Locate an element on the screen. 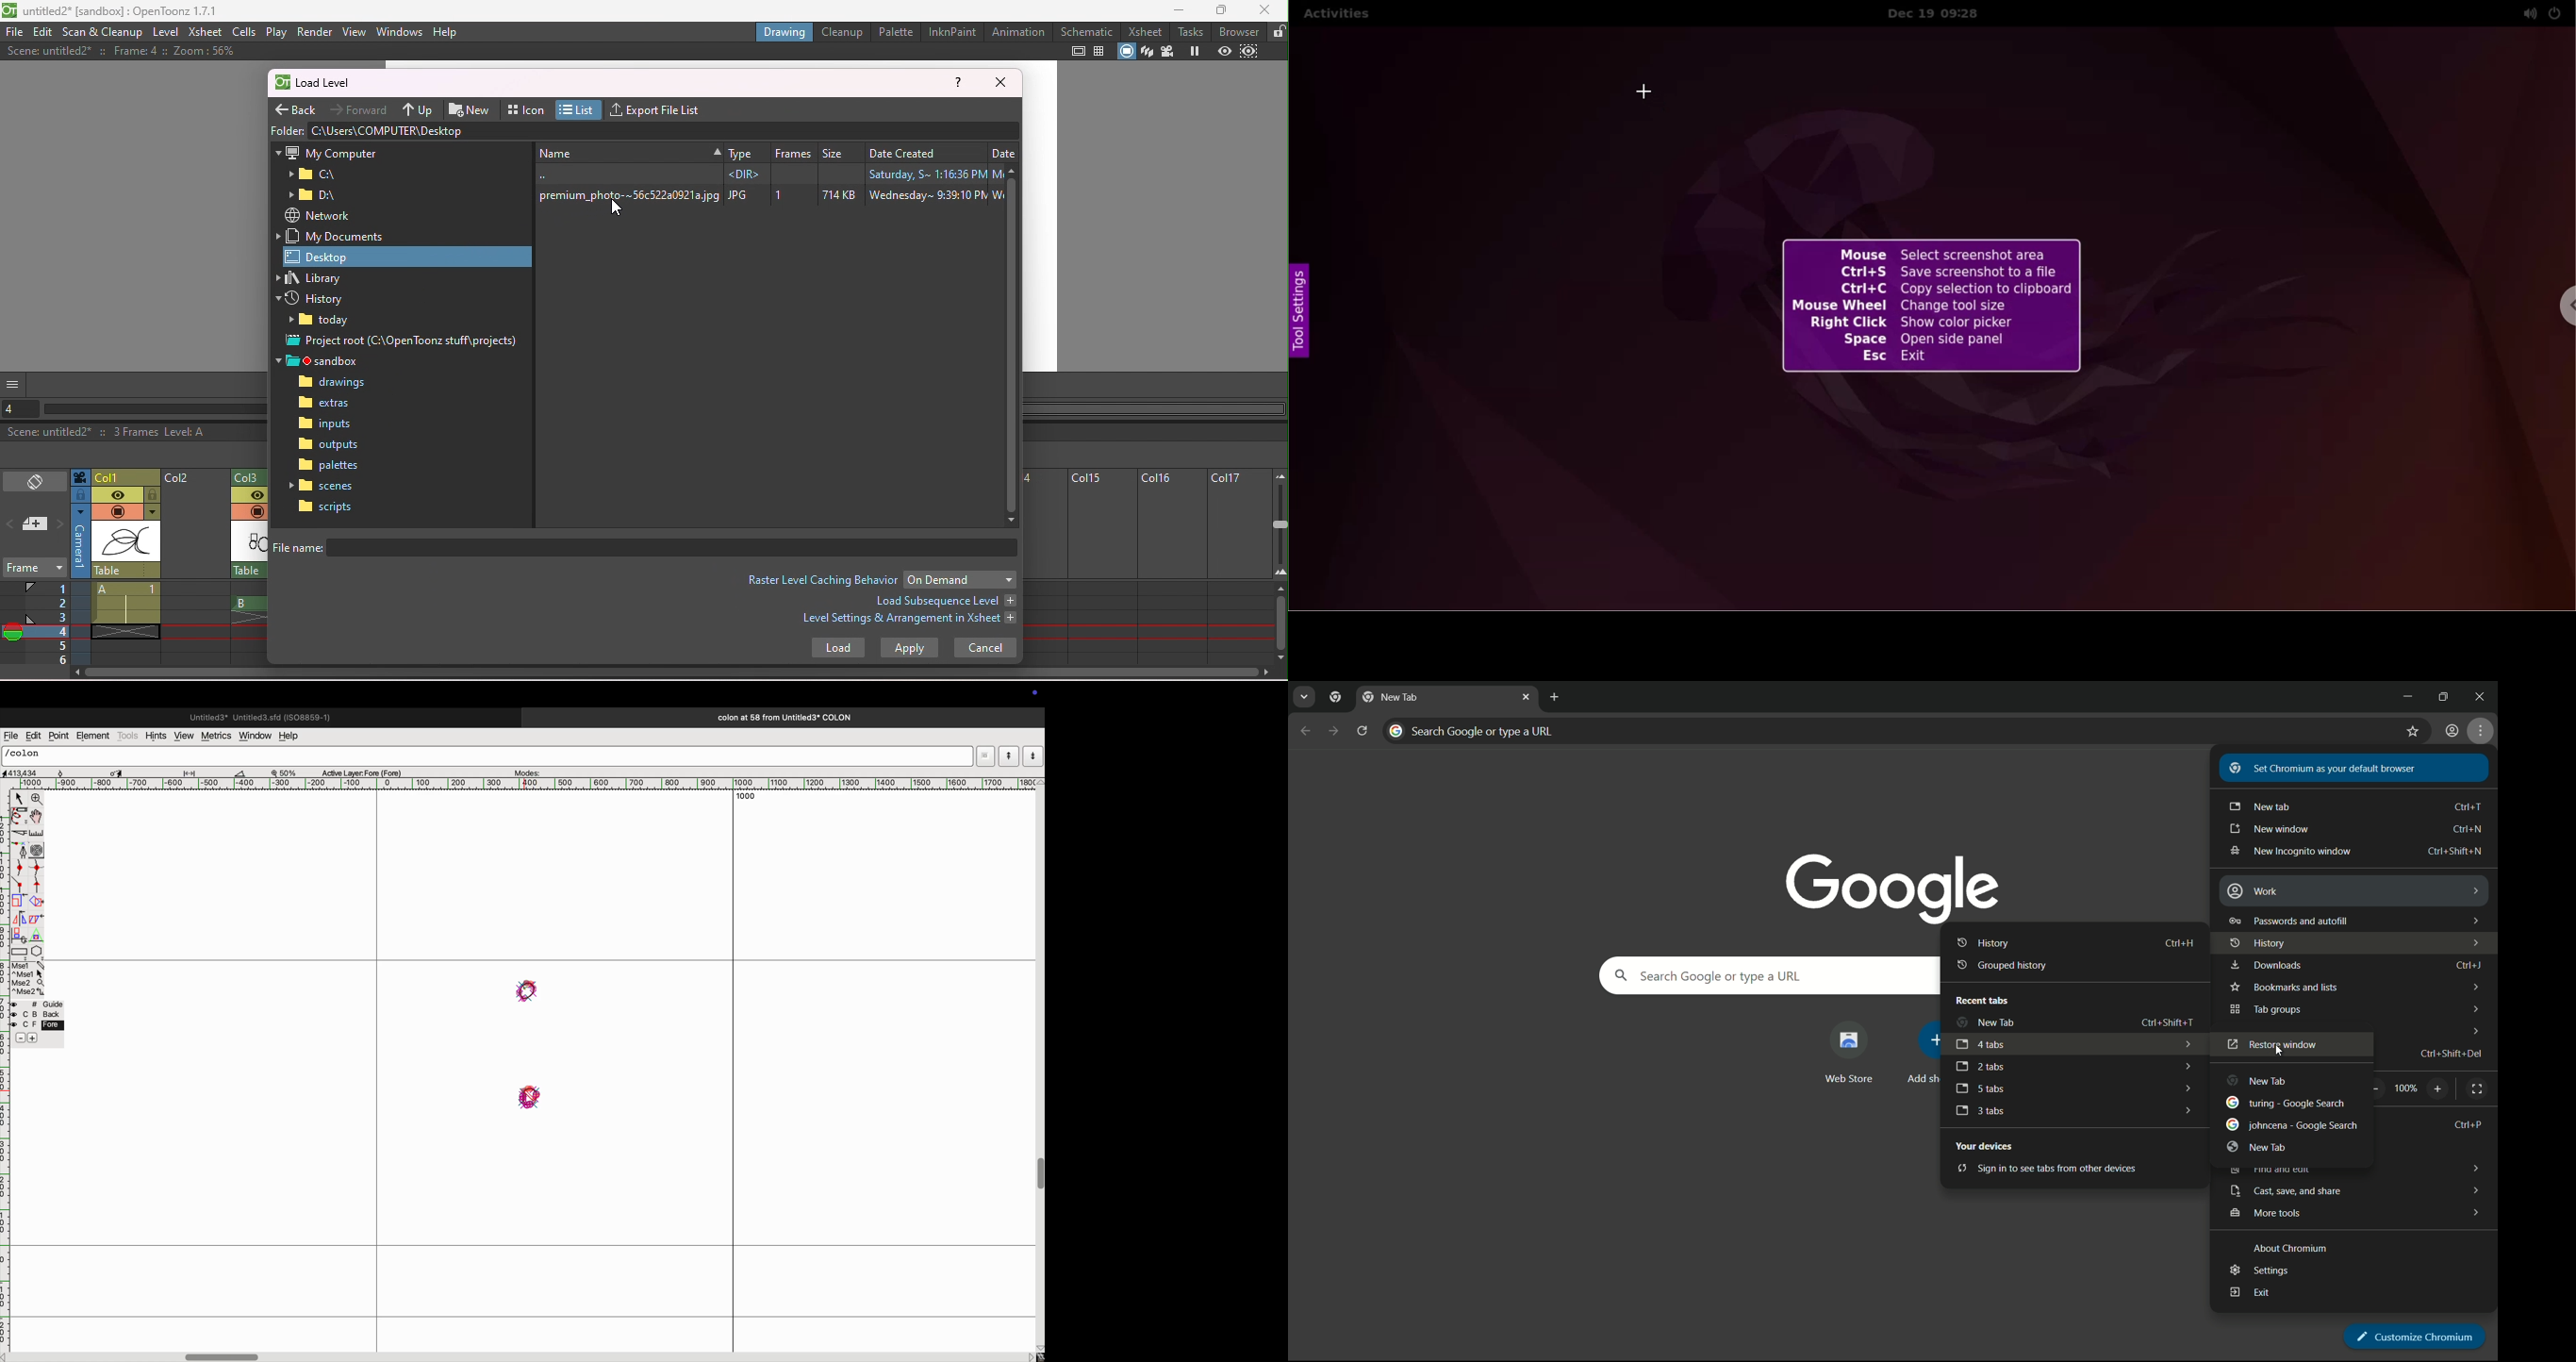 The width and height of the screenshot is (2576, 1372). close app is located at coordinates (2483, 695).